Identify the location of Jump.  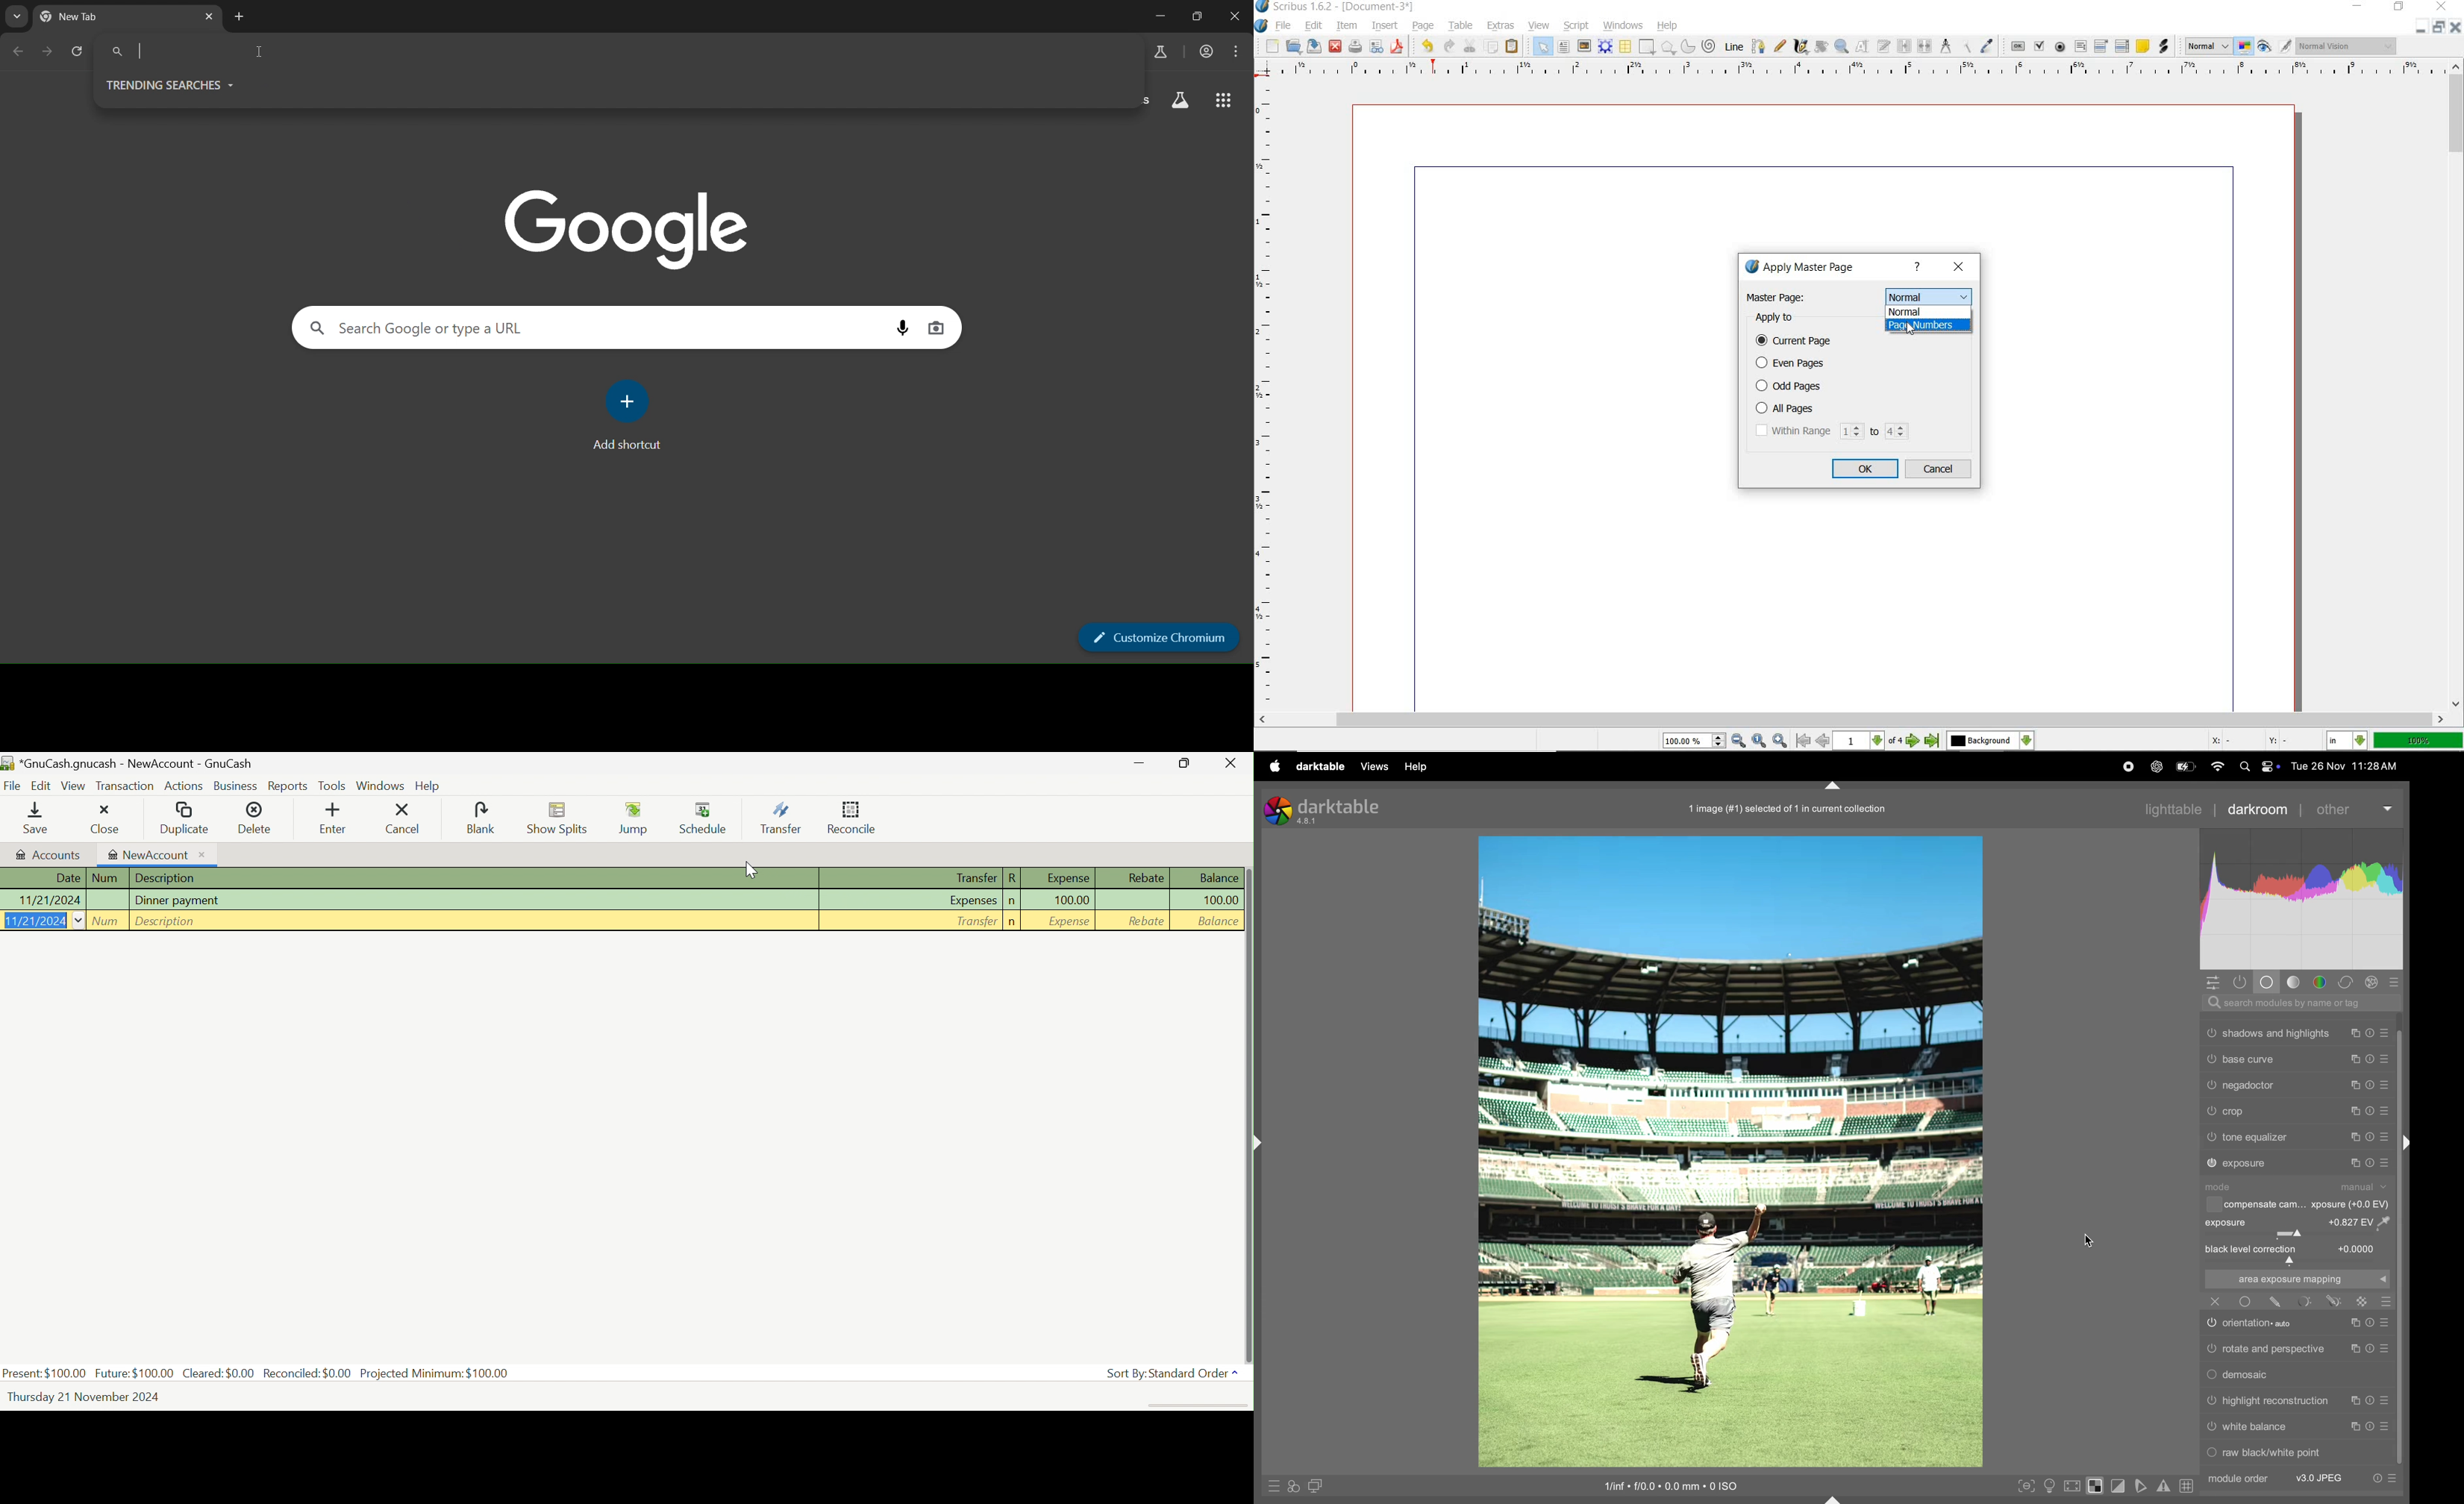
(633, 817).